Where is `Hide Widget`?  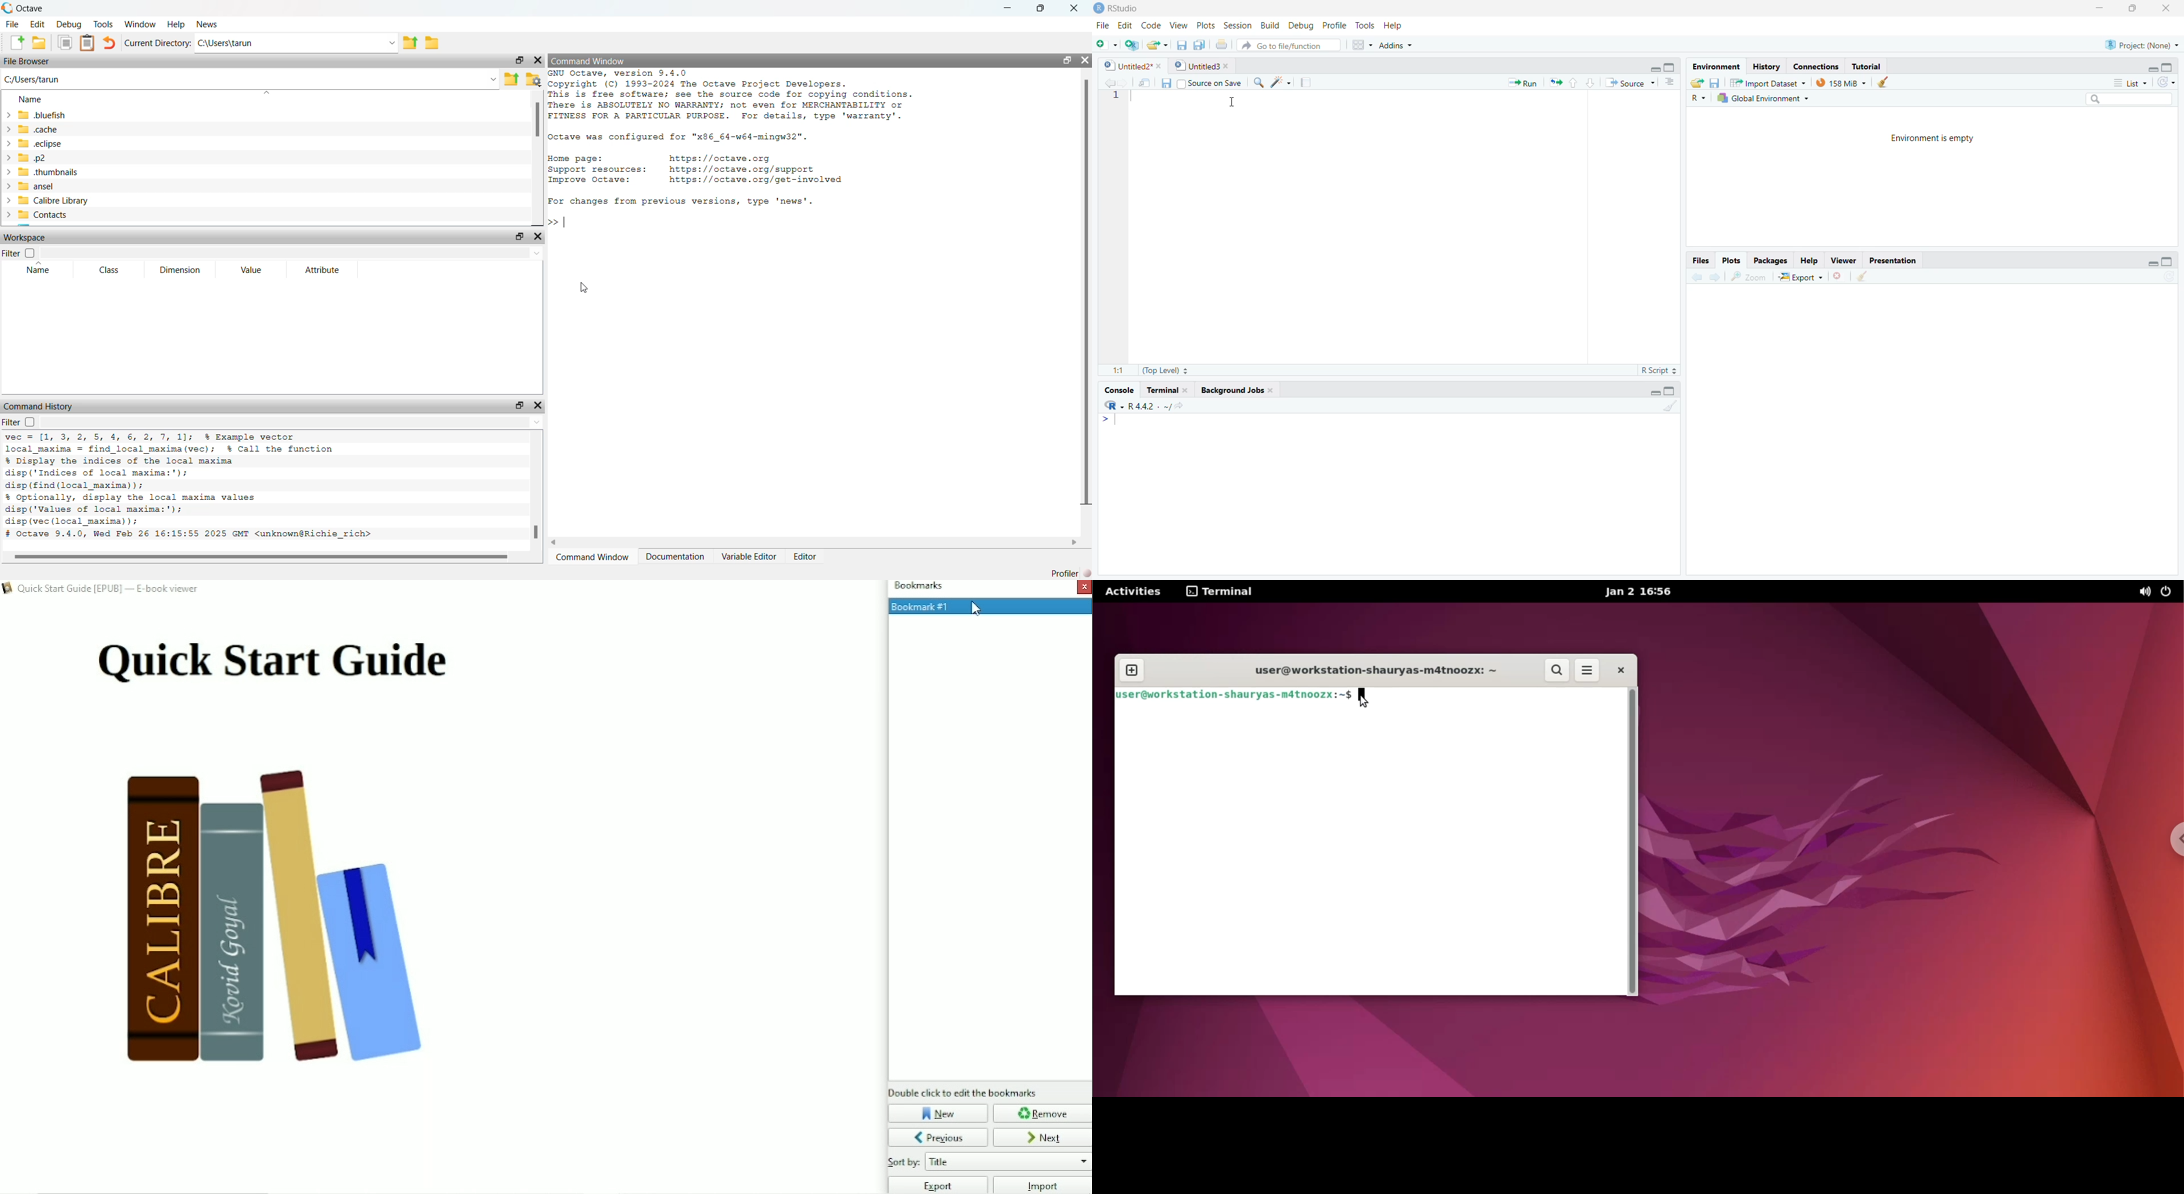 Hide Widget is located at coordinates (537, 237).